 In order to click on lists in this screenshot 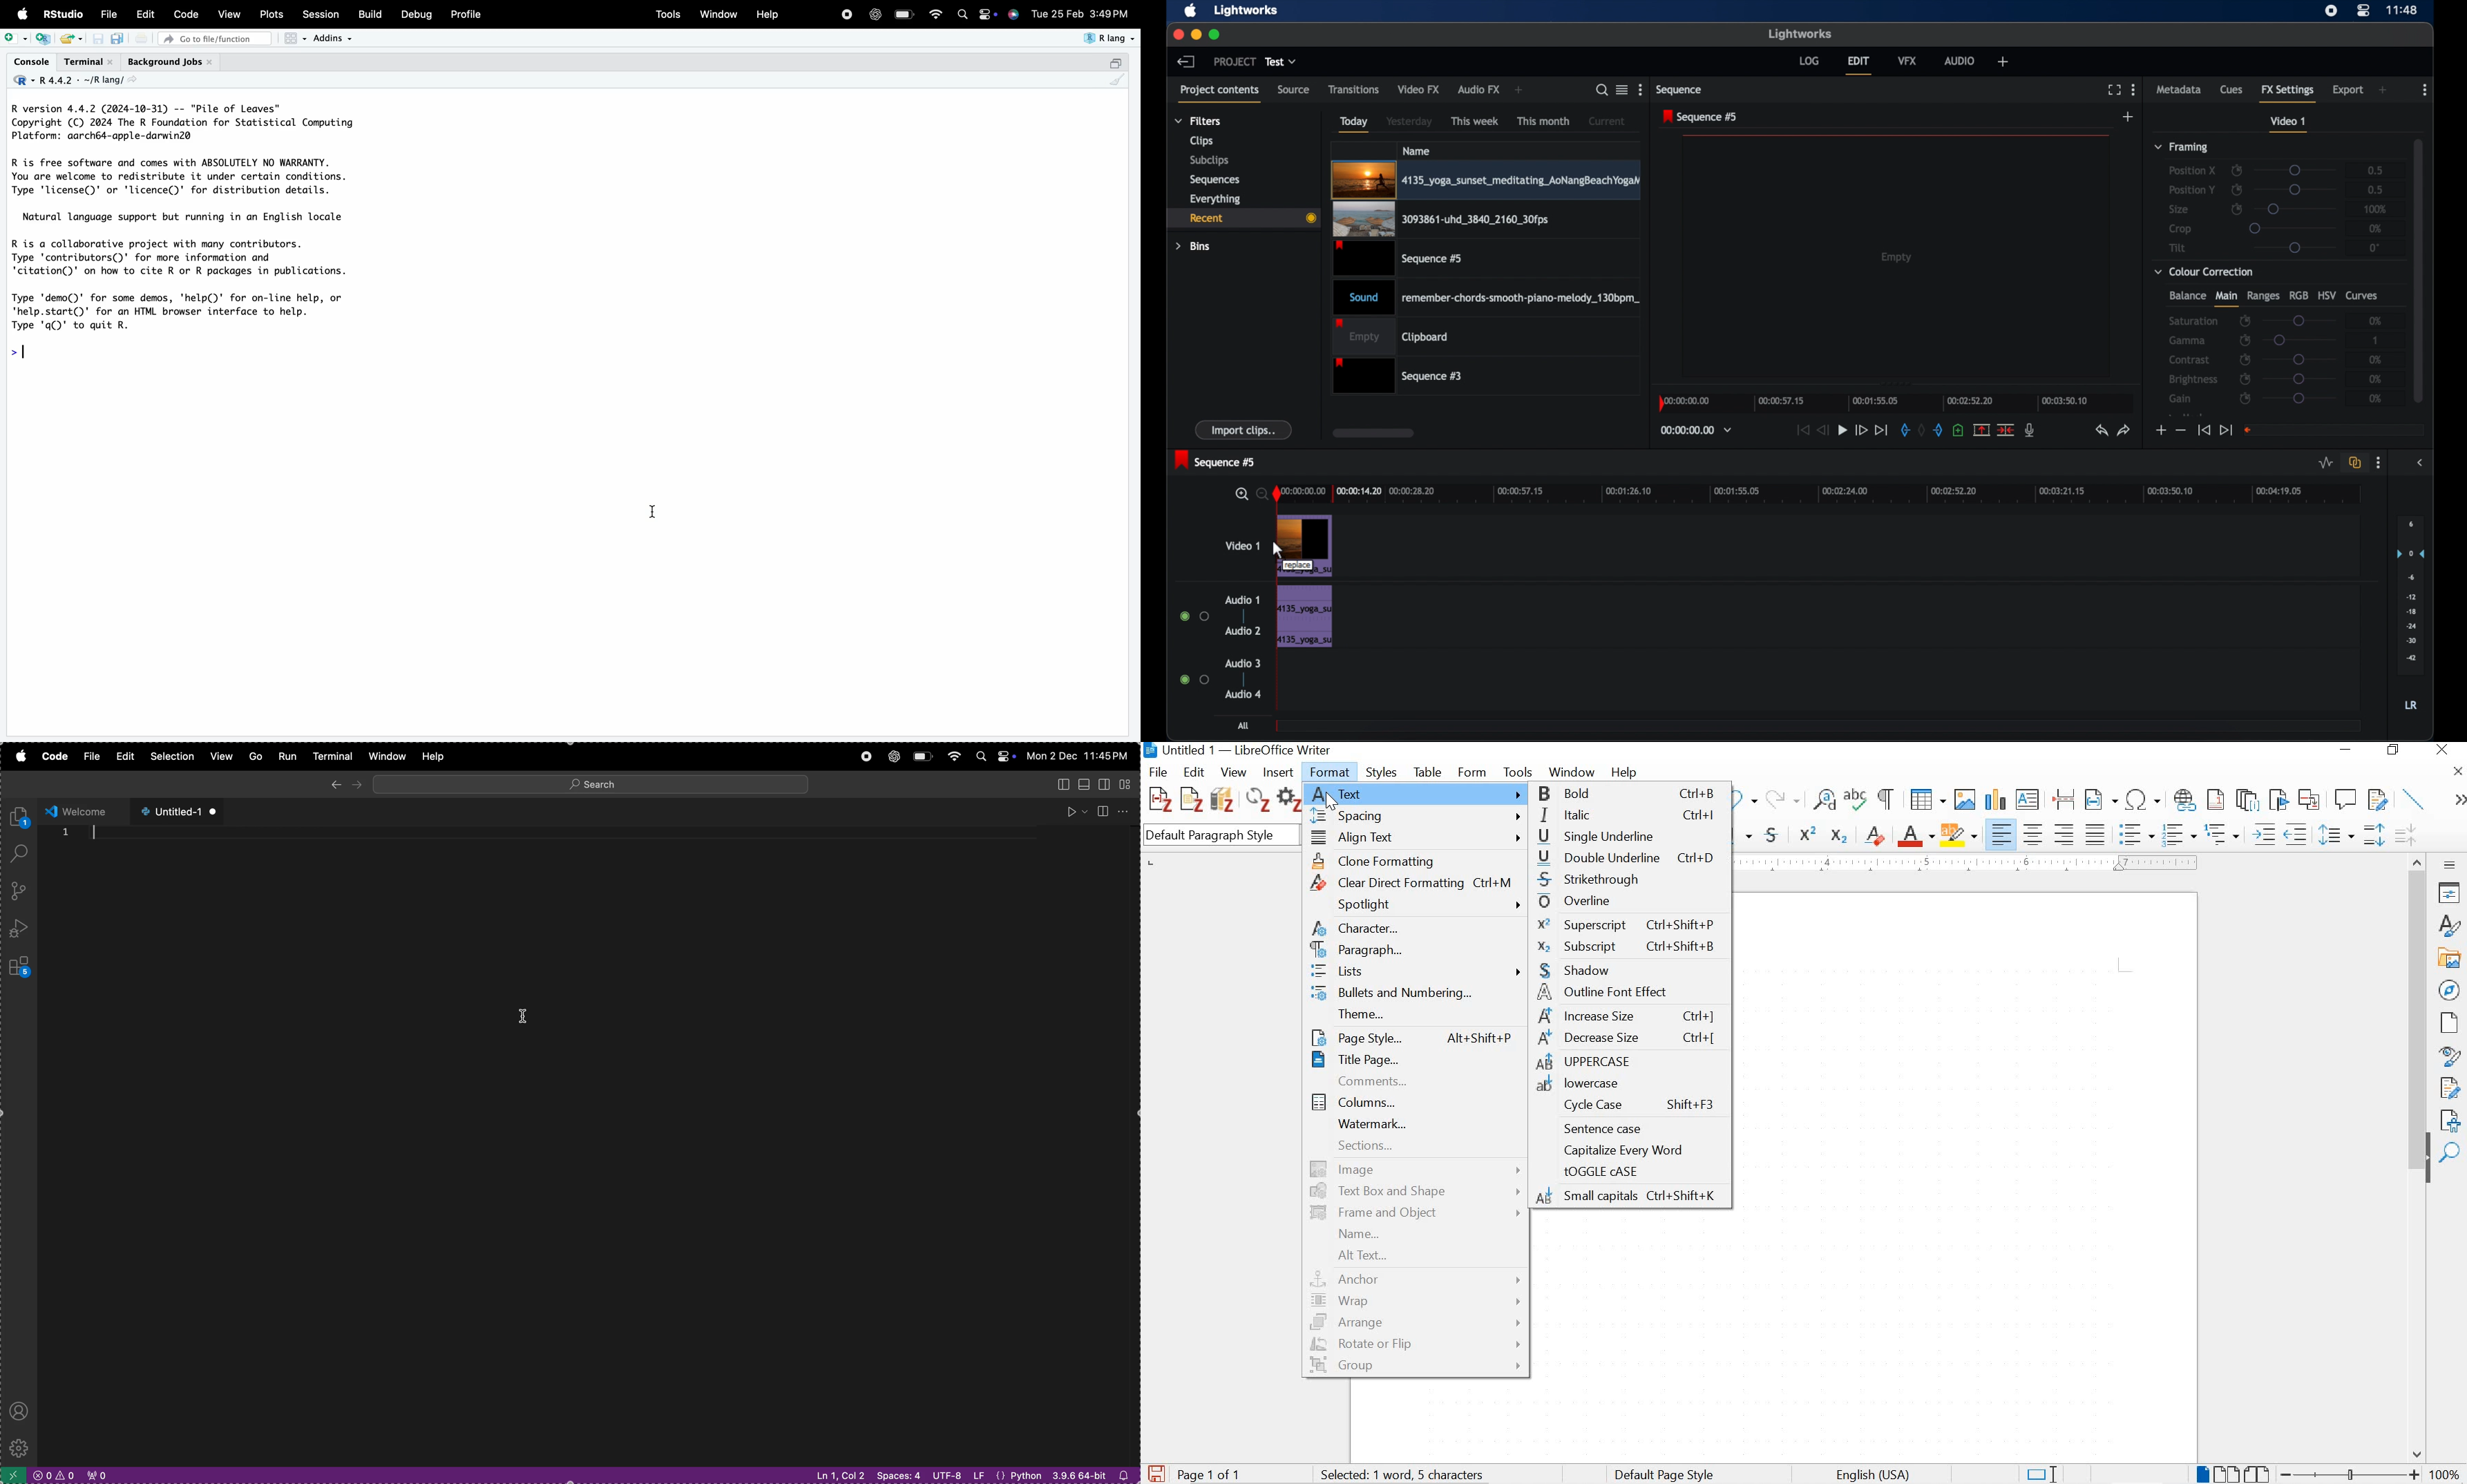, I will do `click(1418, 973)`.